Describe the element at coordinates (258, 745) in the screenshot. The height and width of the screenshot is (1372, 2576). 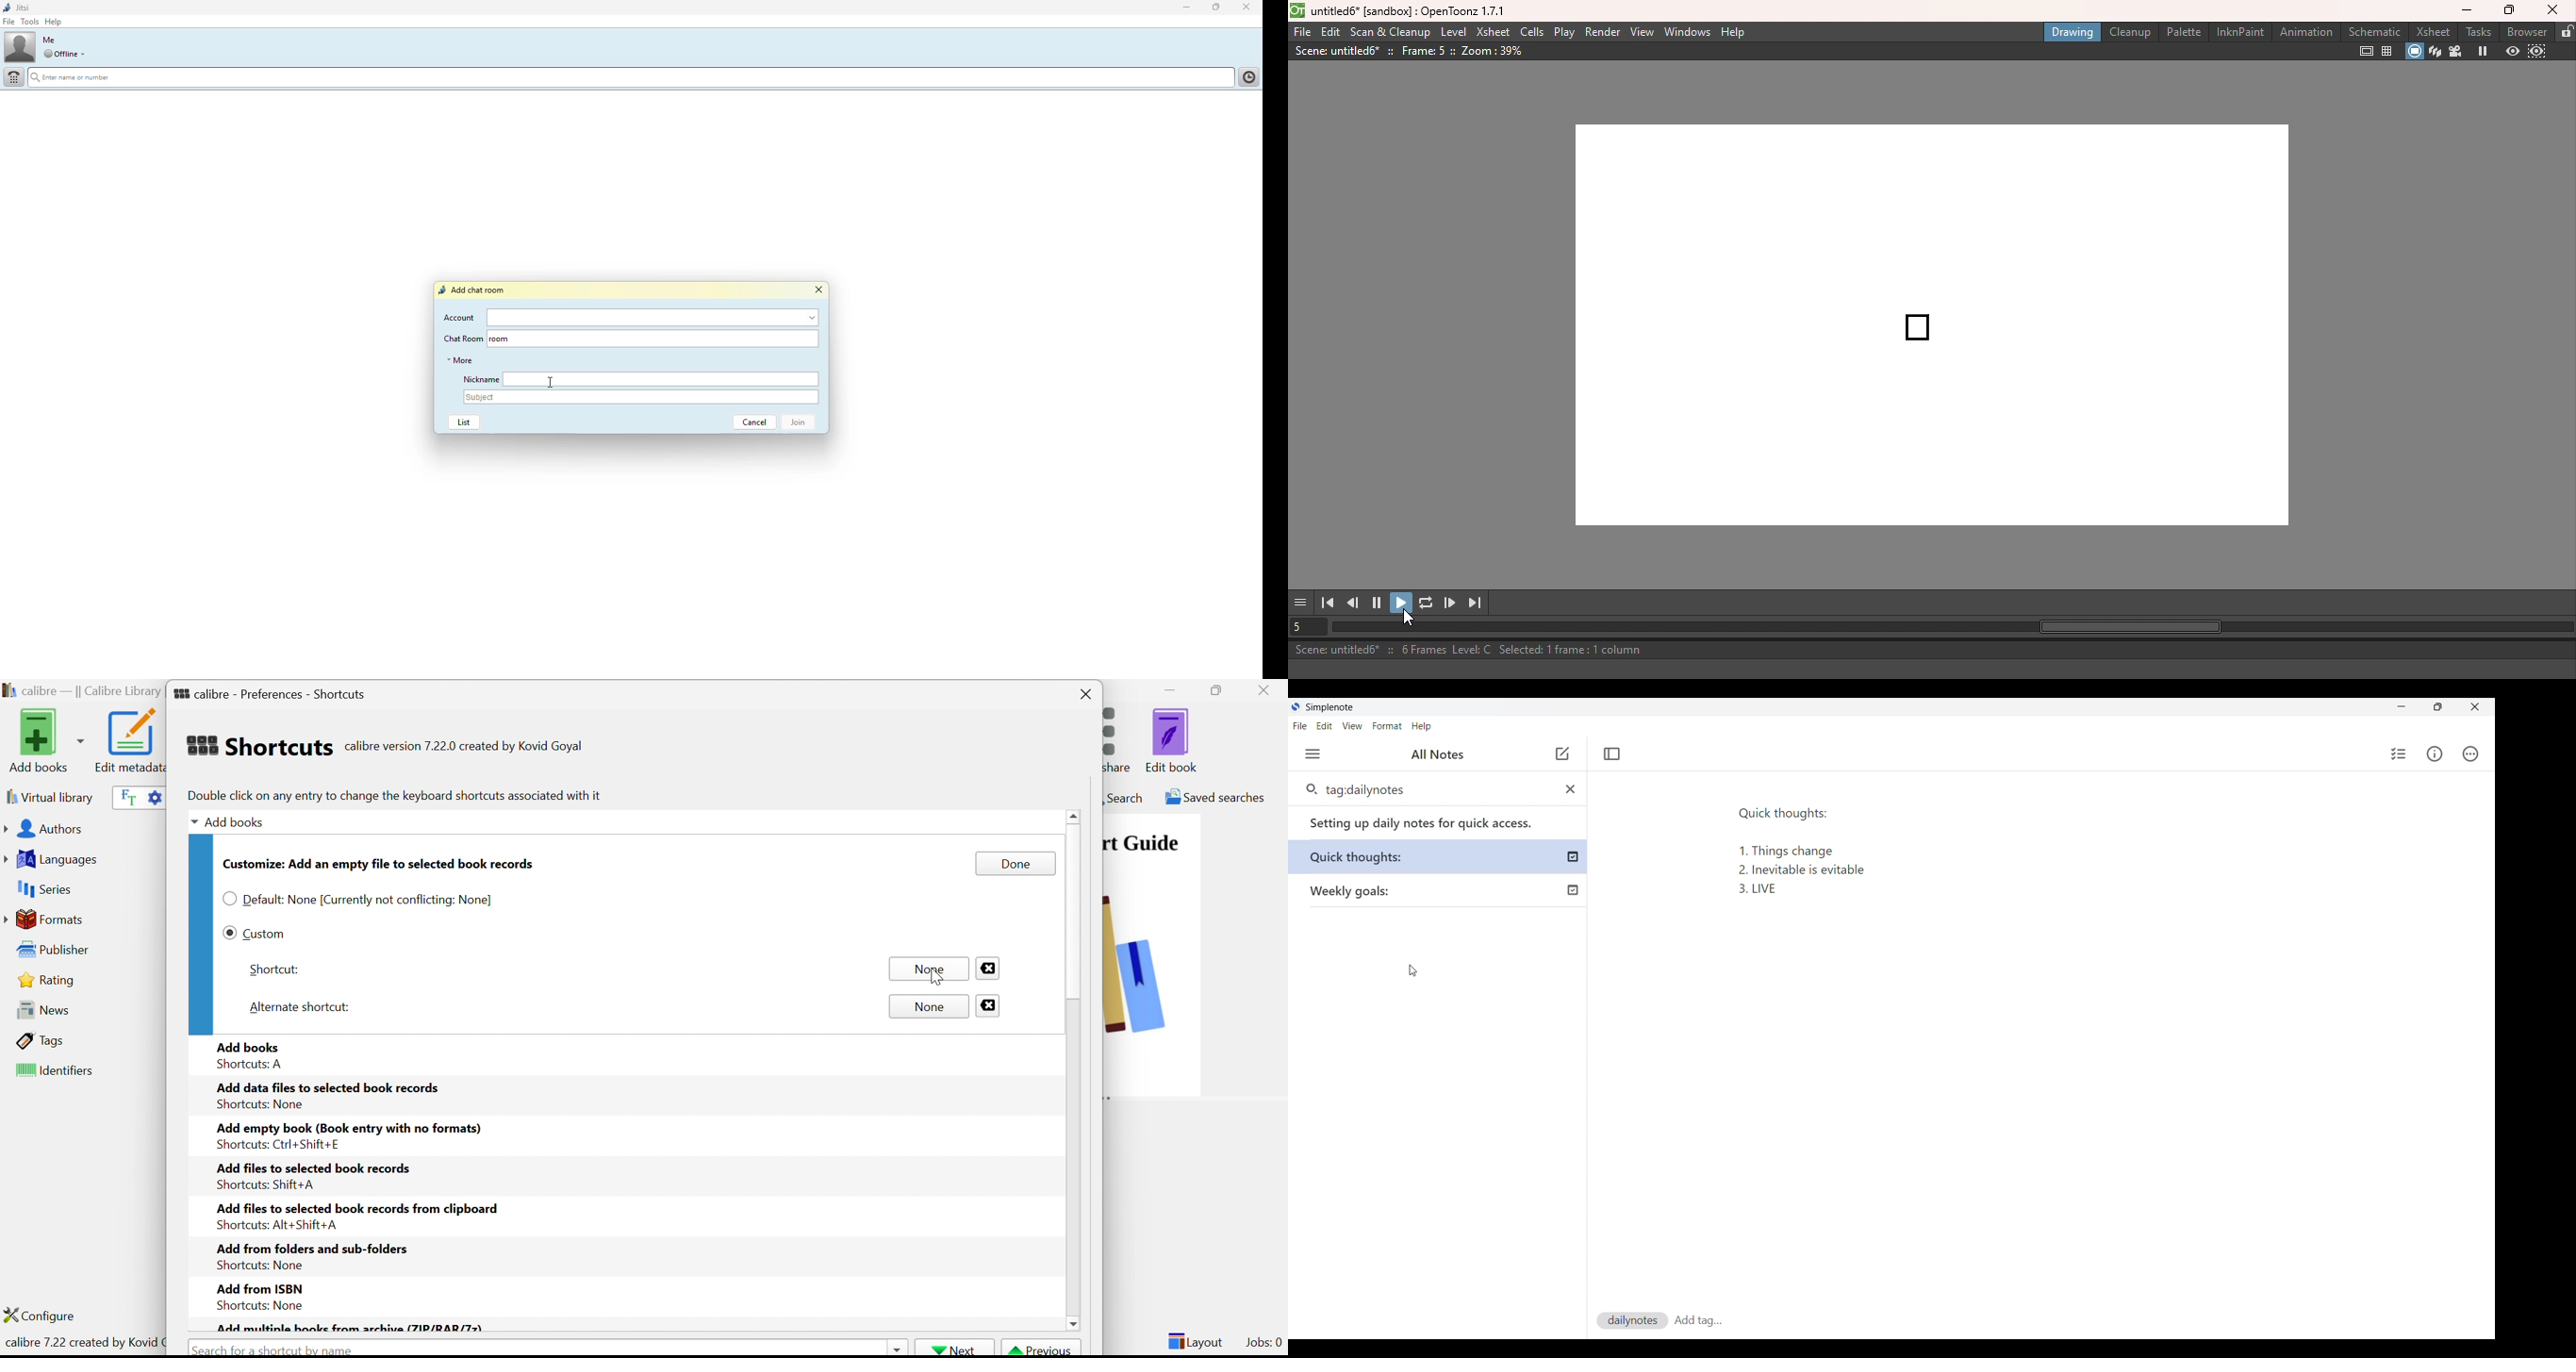
I see `Shortcuts` at that location.